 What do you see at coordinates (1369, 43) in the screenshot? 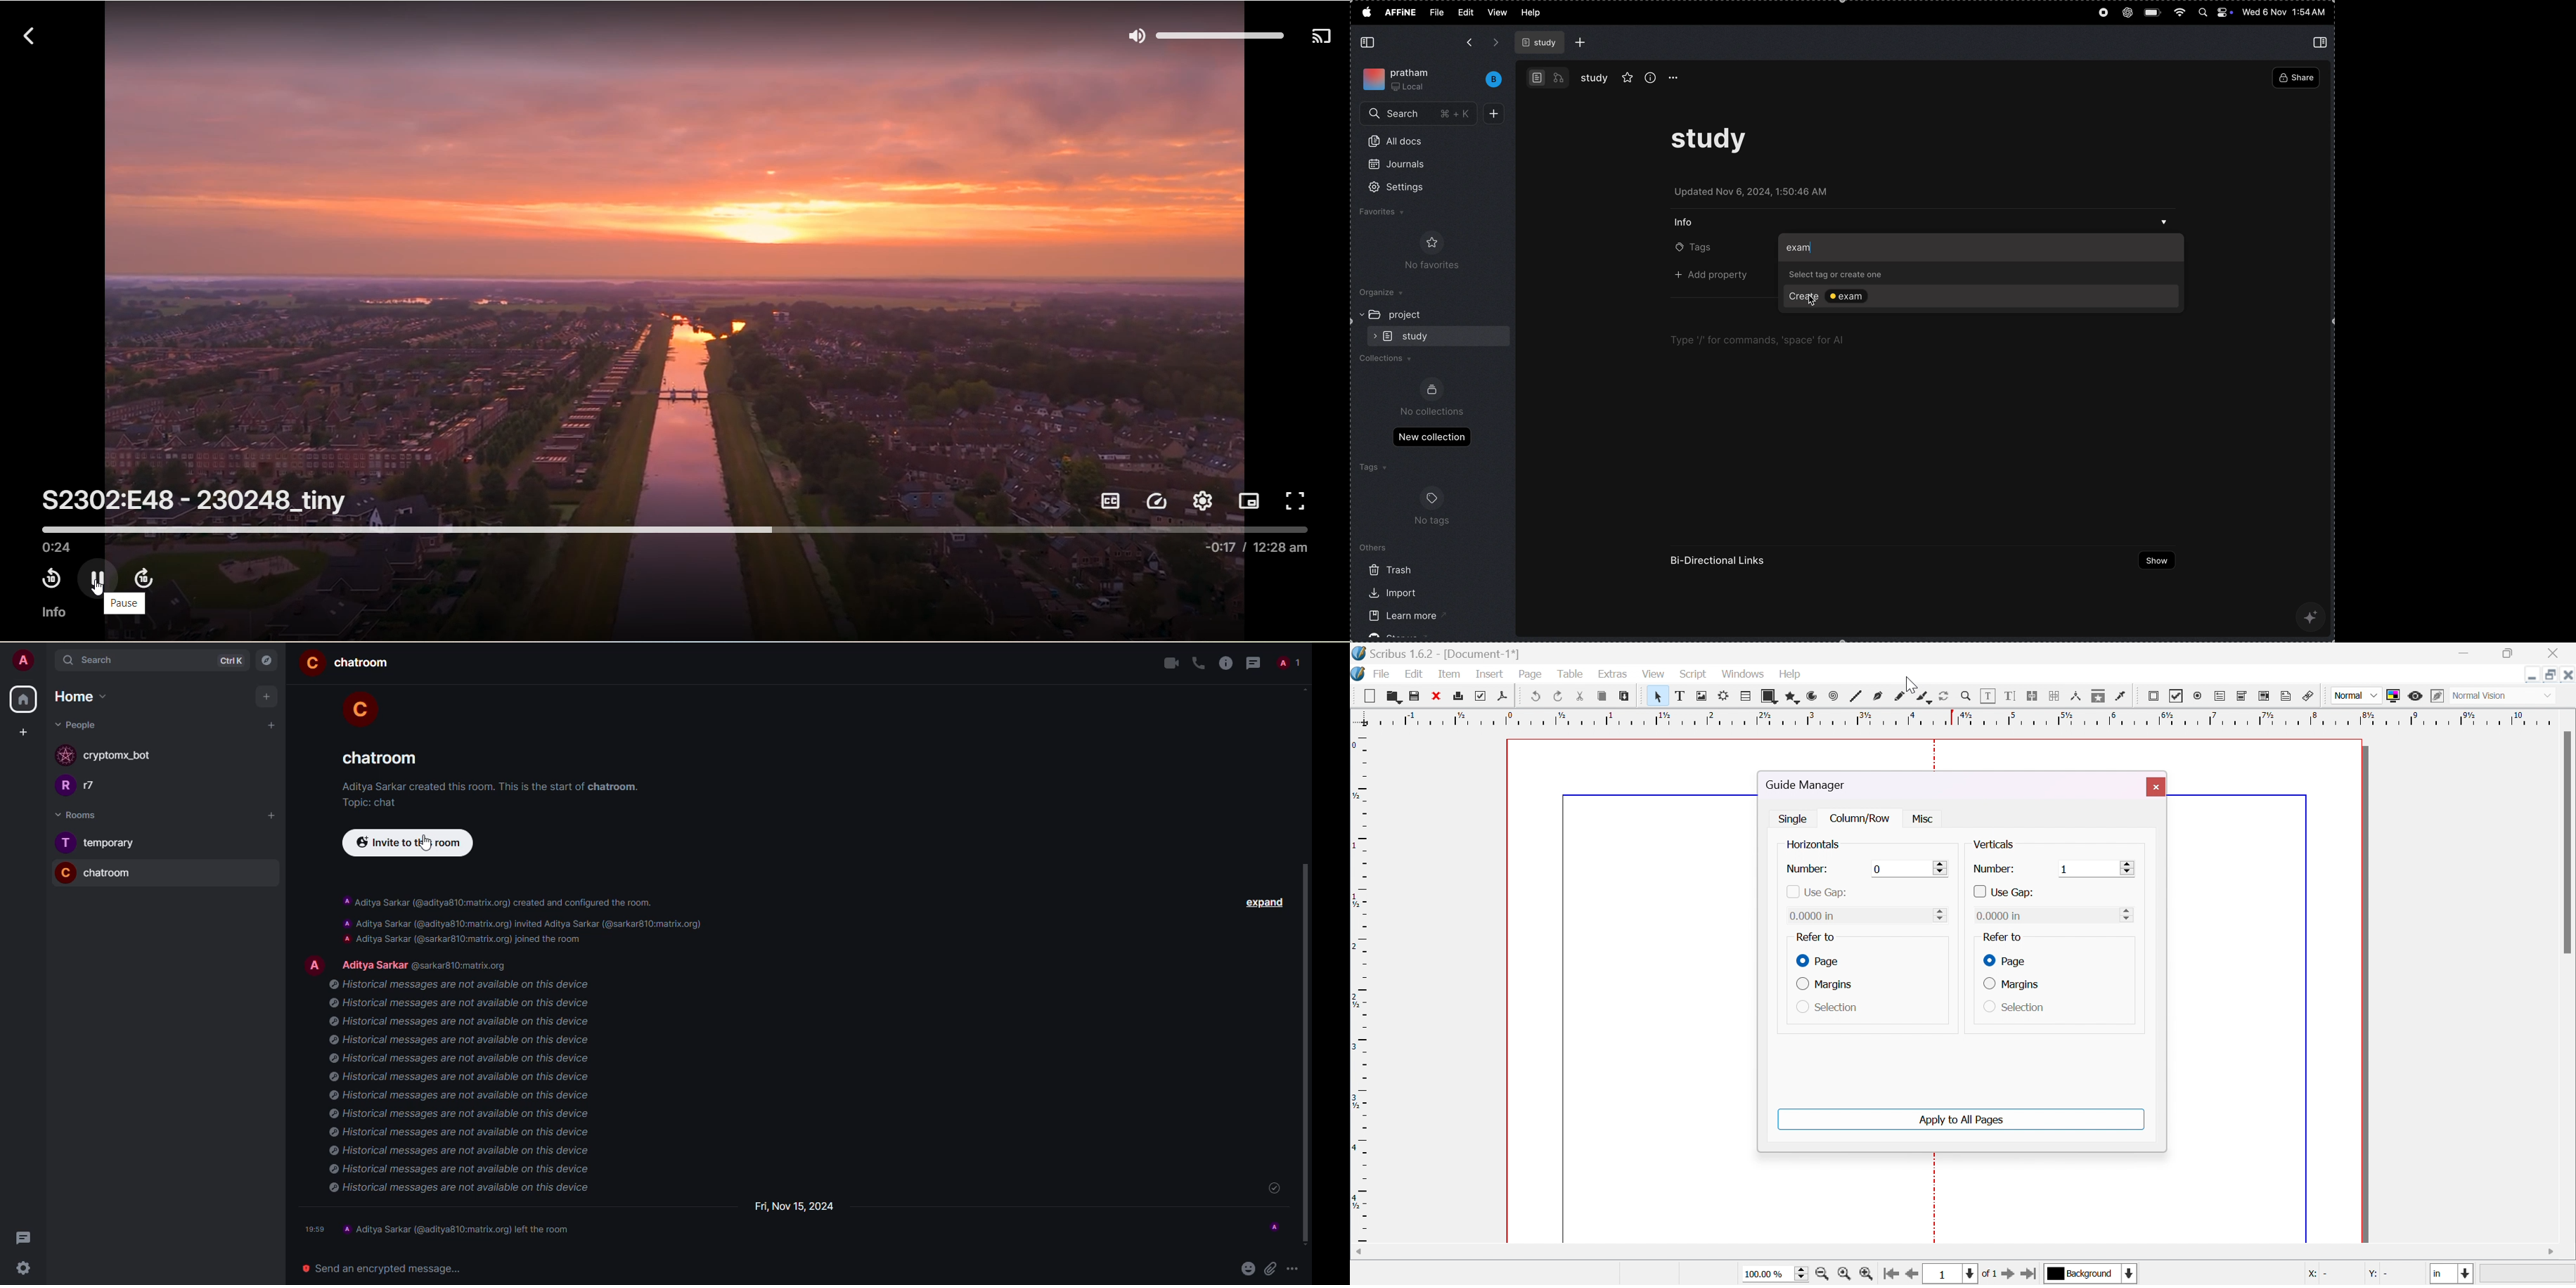
I see `collapse side bar` at bounding box center [1369, 43].